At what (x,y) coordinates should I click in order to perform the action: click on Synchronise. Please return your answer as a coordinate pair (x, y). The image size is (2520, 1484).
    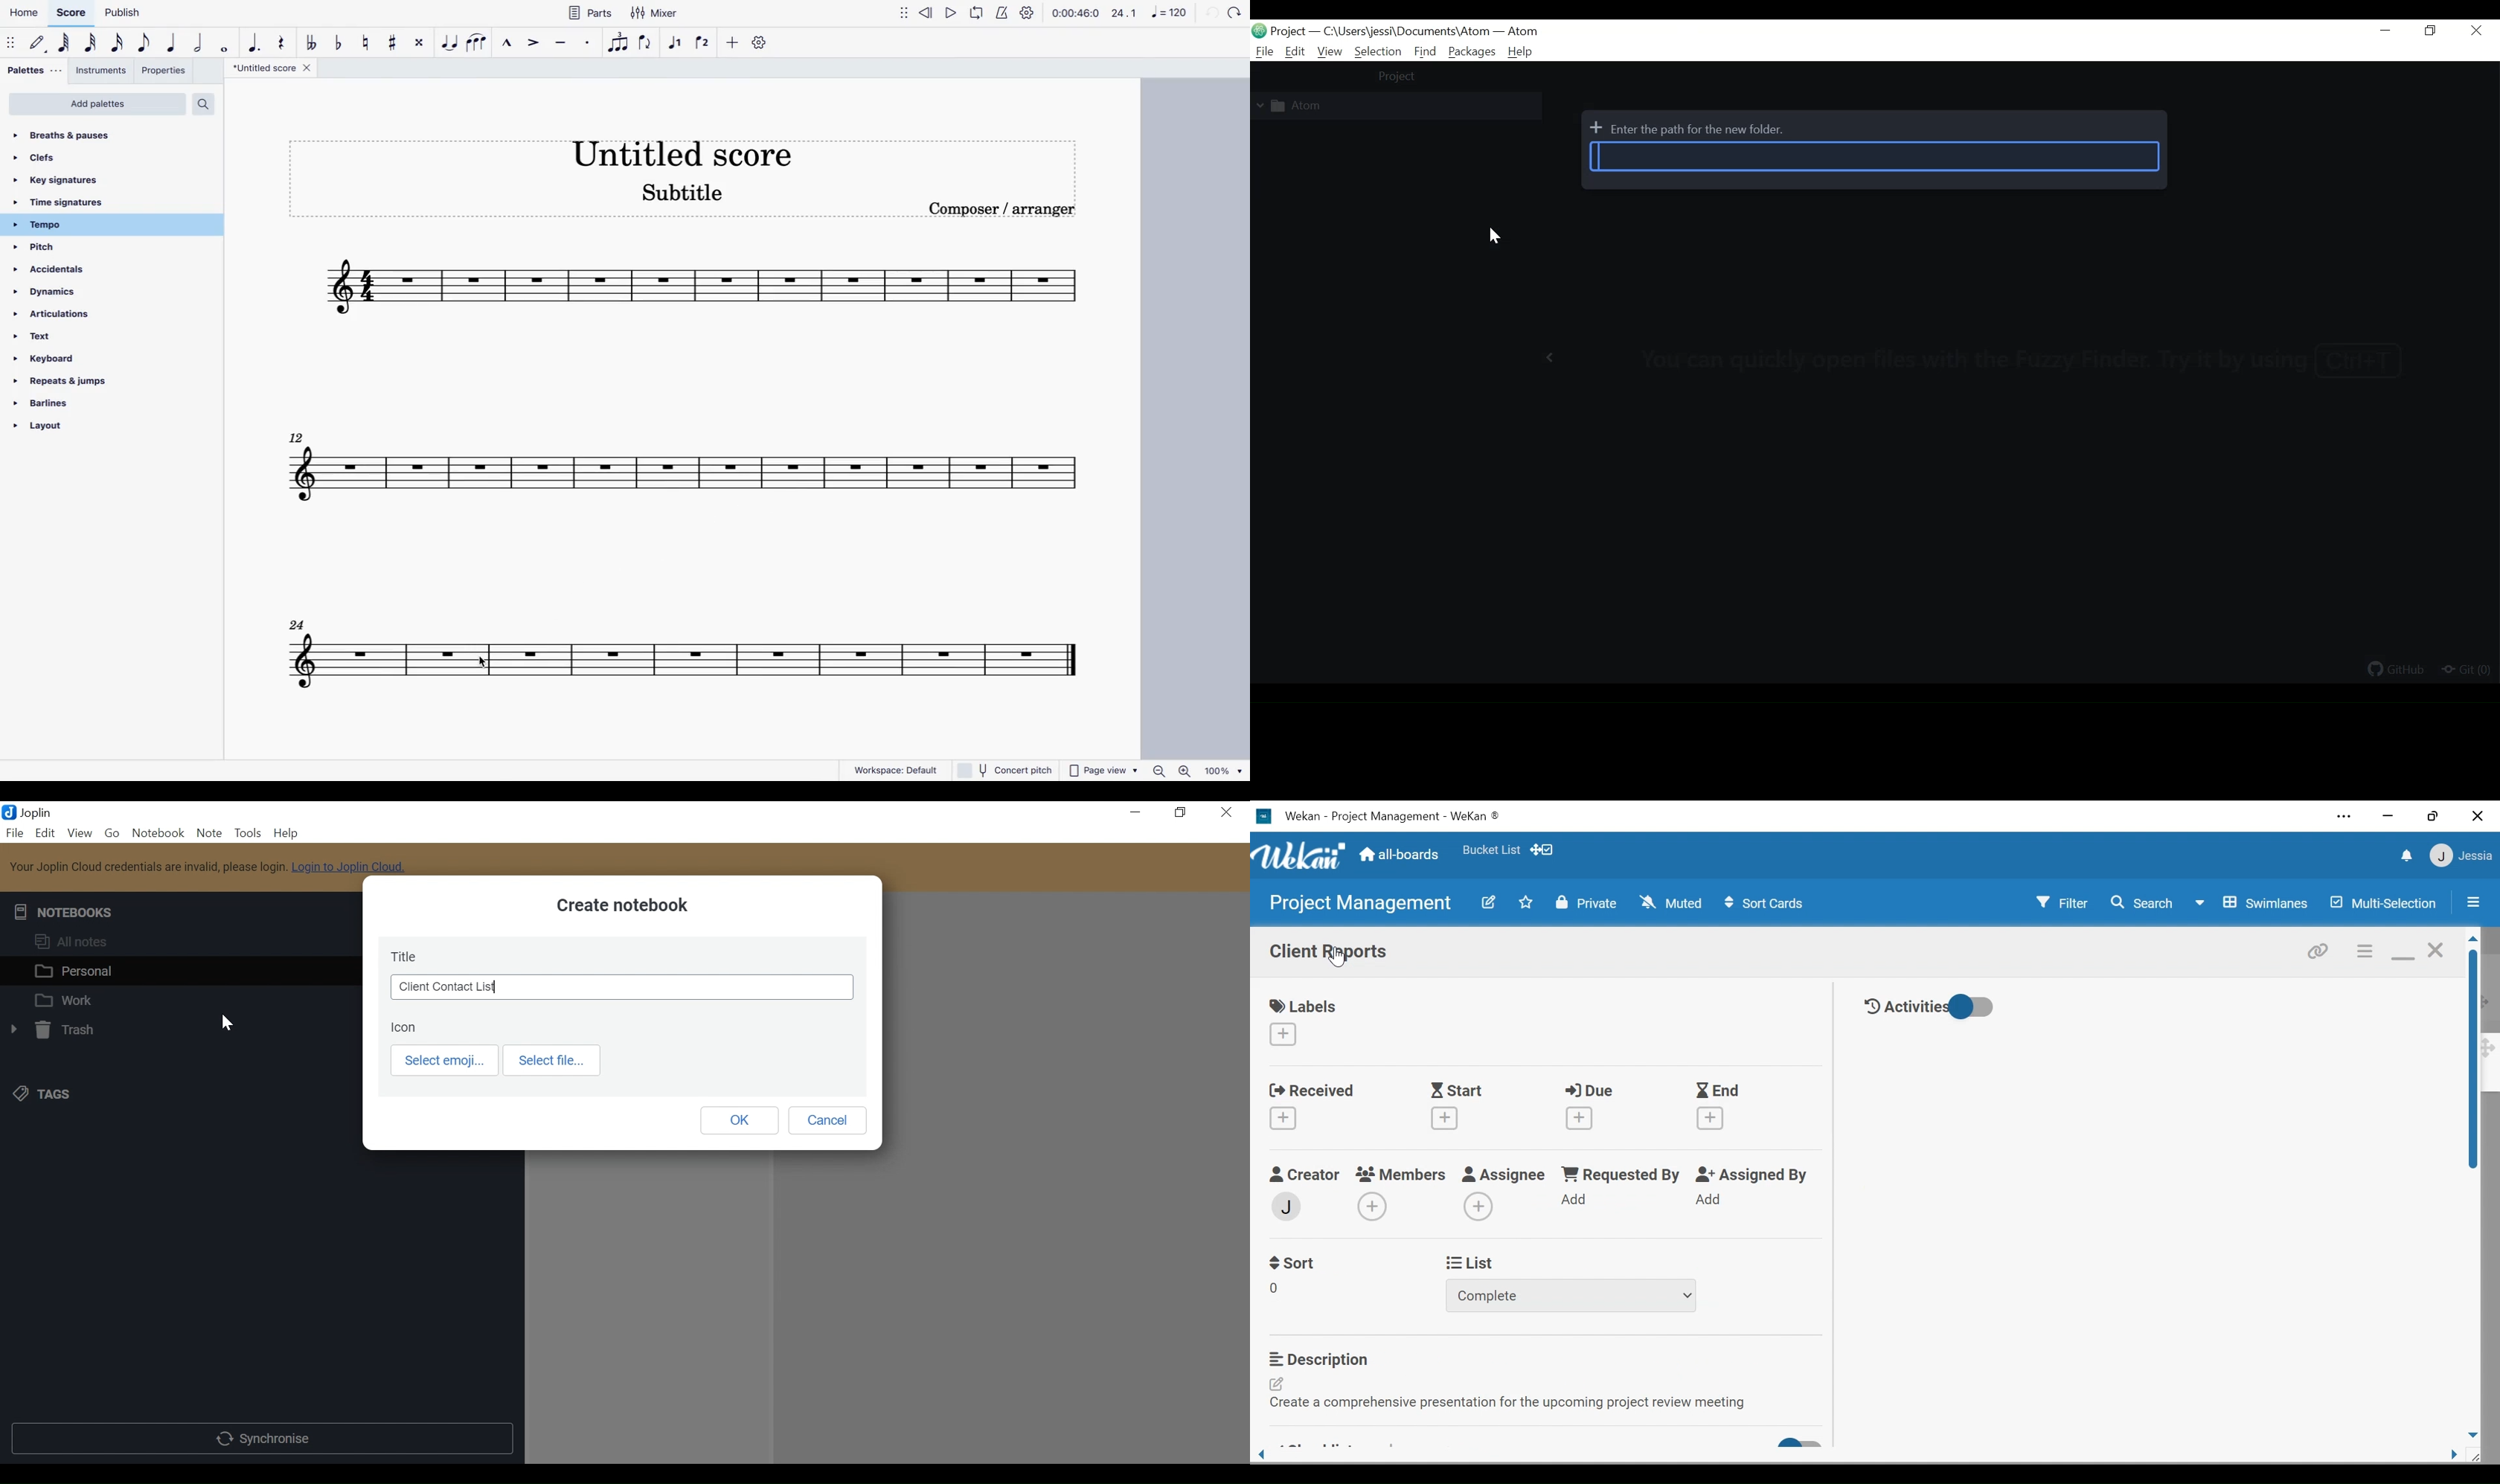
    Looking at the image, I should click on (262, 1440).